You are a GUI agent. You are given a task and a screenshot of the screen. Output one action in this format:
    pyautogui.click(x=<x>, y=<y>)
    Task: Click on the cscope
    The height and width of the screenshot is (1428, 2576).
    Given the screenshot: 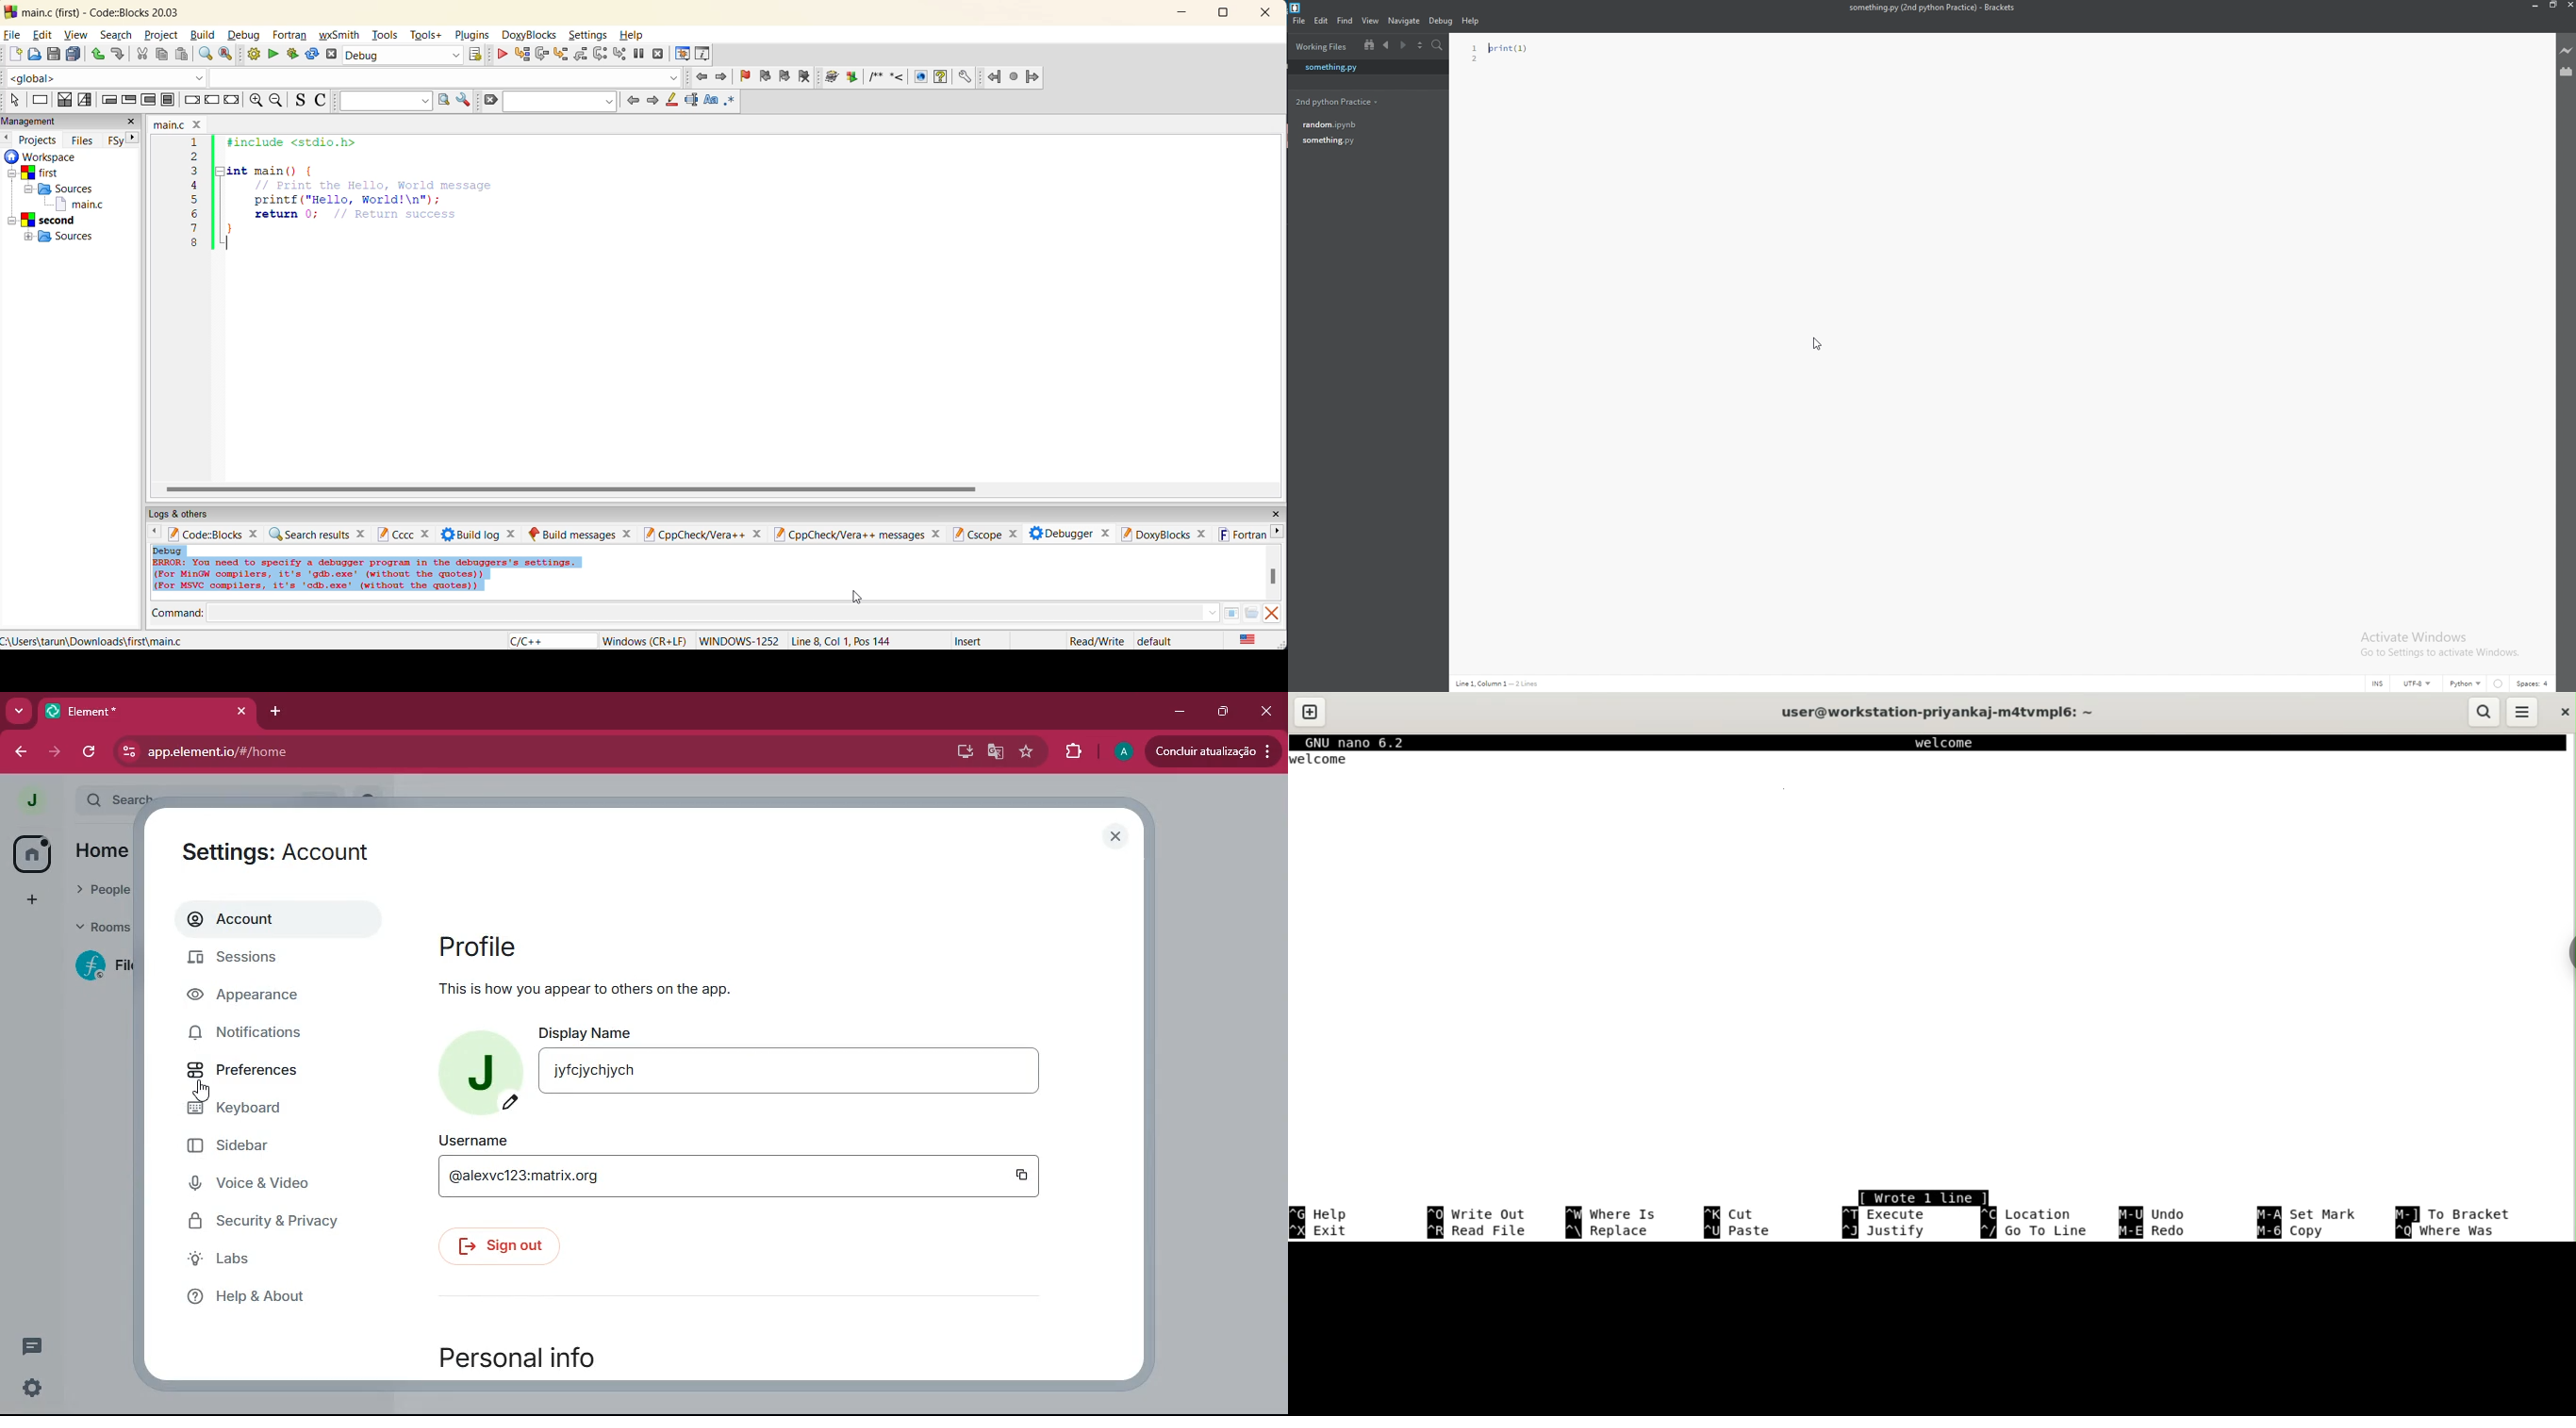 What is the action you would take?
    pyautogui.click(x=985, y=533)
    